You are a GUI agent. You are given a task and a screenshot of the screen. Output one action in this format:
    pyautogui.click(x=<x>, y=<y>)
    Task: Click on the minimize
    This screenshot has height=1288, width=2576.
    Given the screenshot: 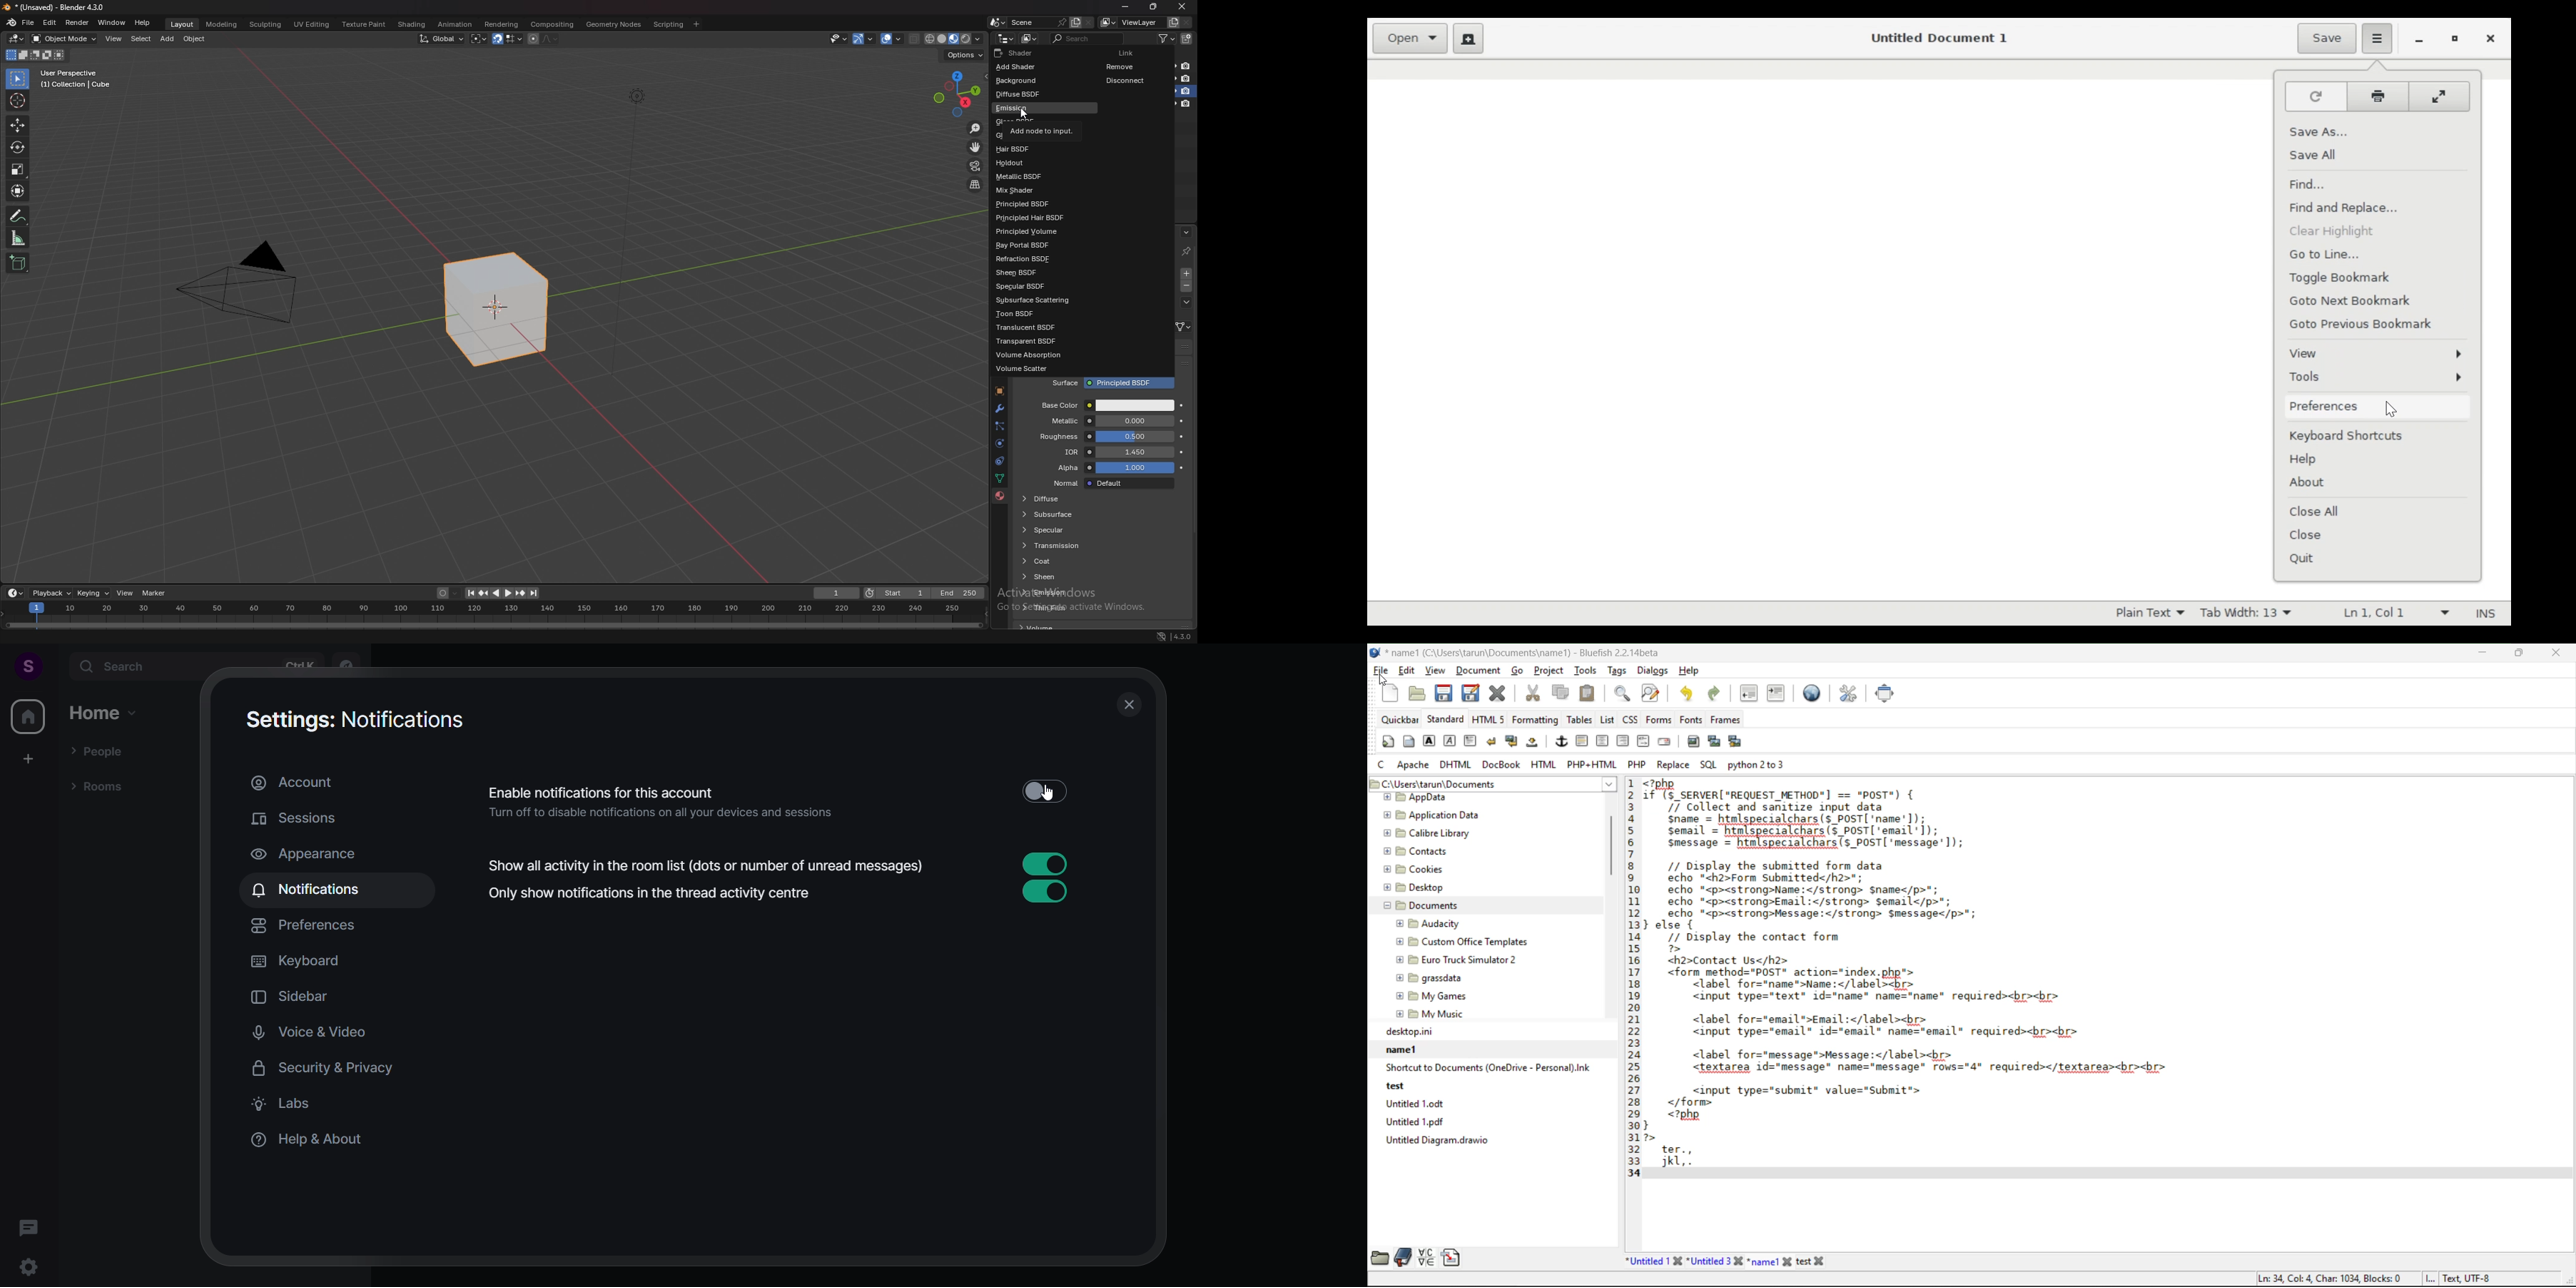 What is the action you would take?
    pyautogui.click(x=2486, y=655)
    